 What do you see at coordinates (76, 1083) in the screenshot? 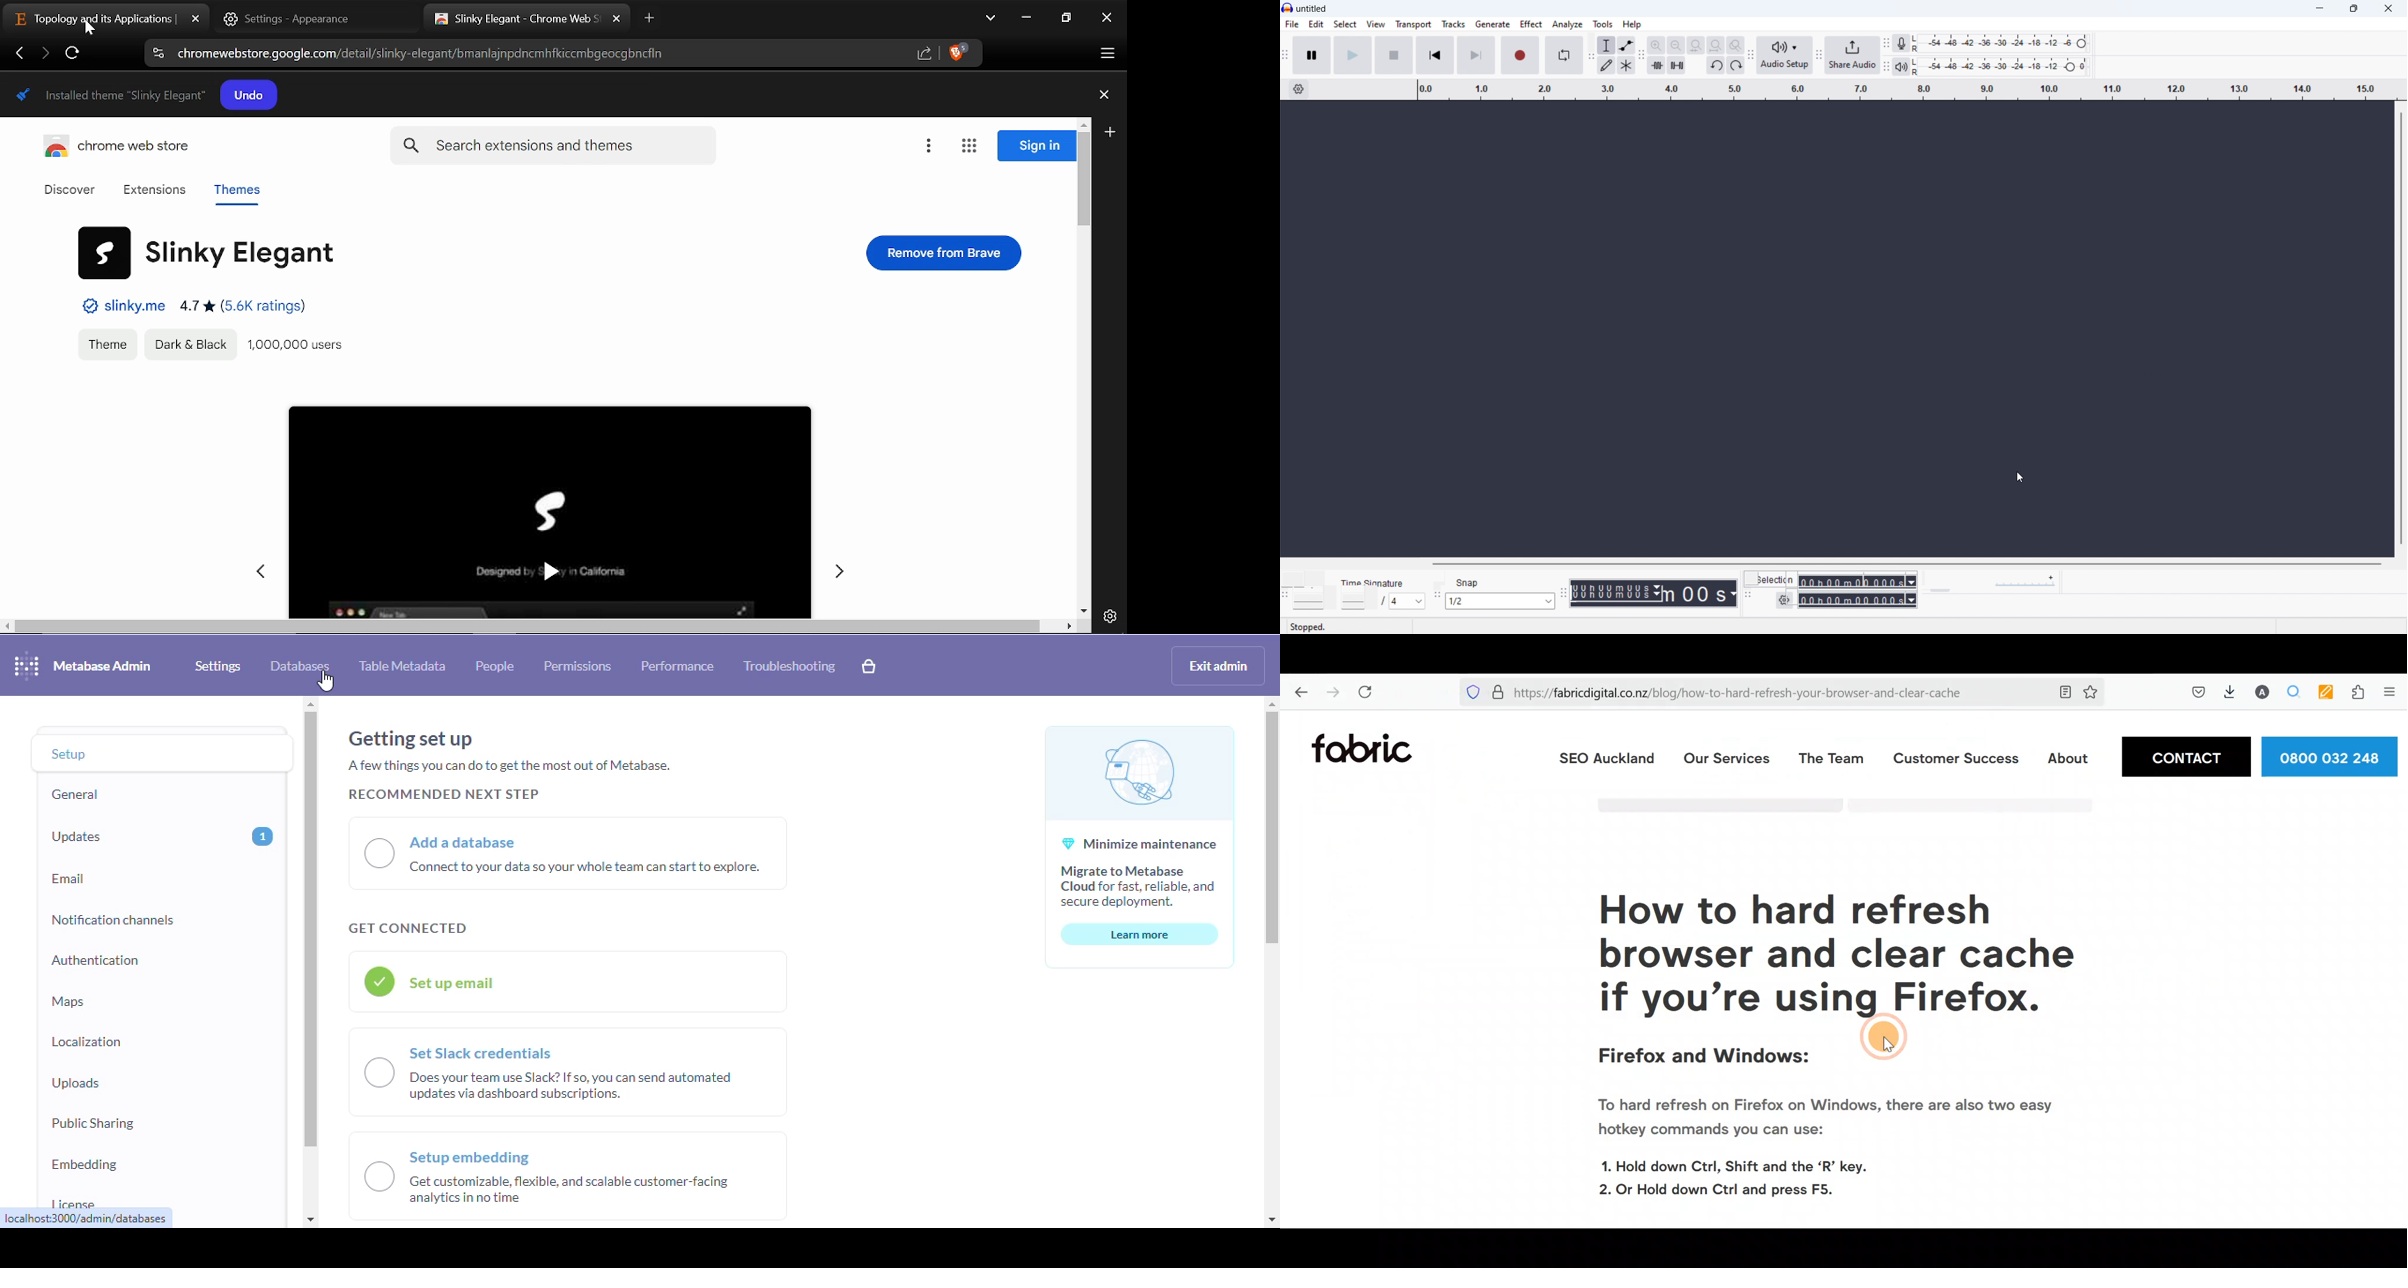
I see `uploads` at bounding box center [76, 1083].